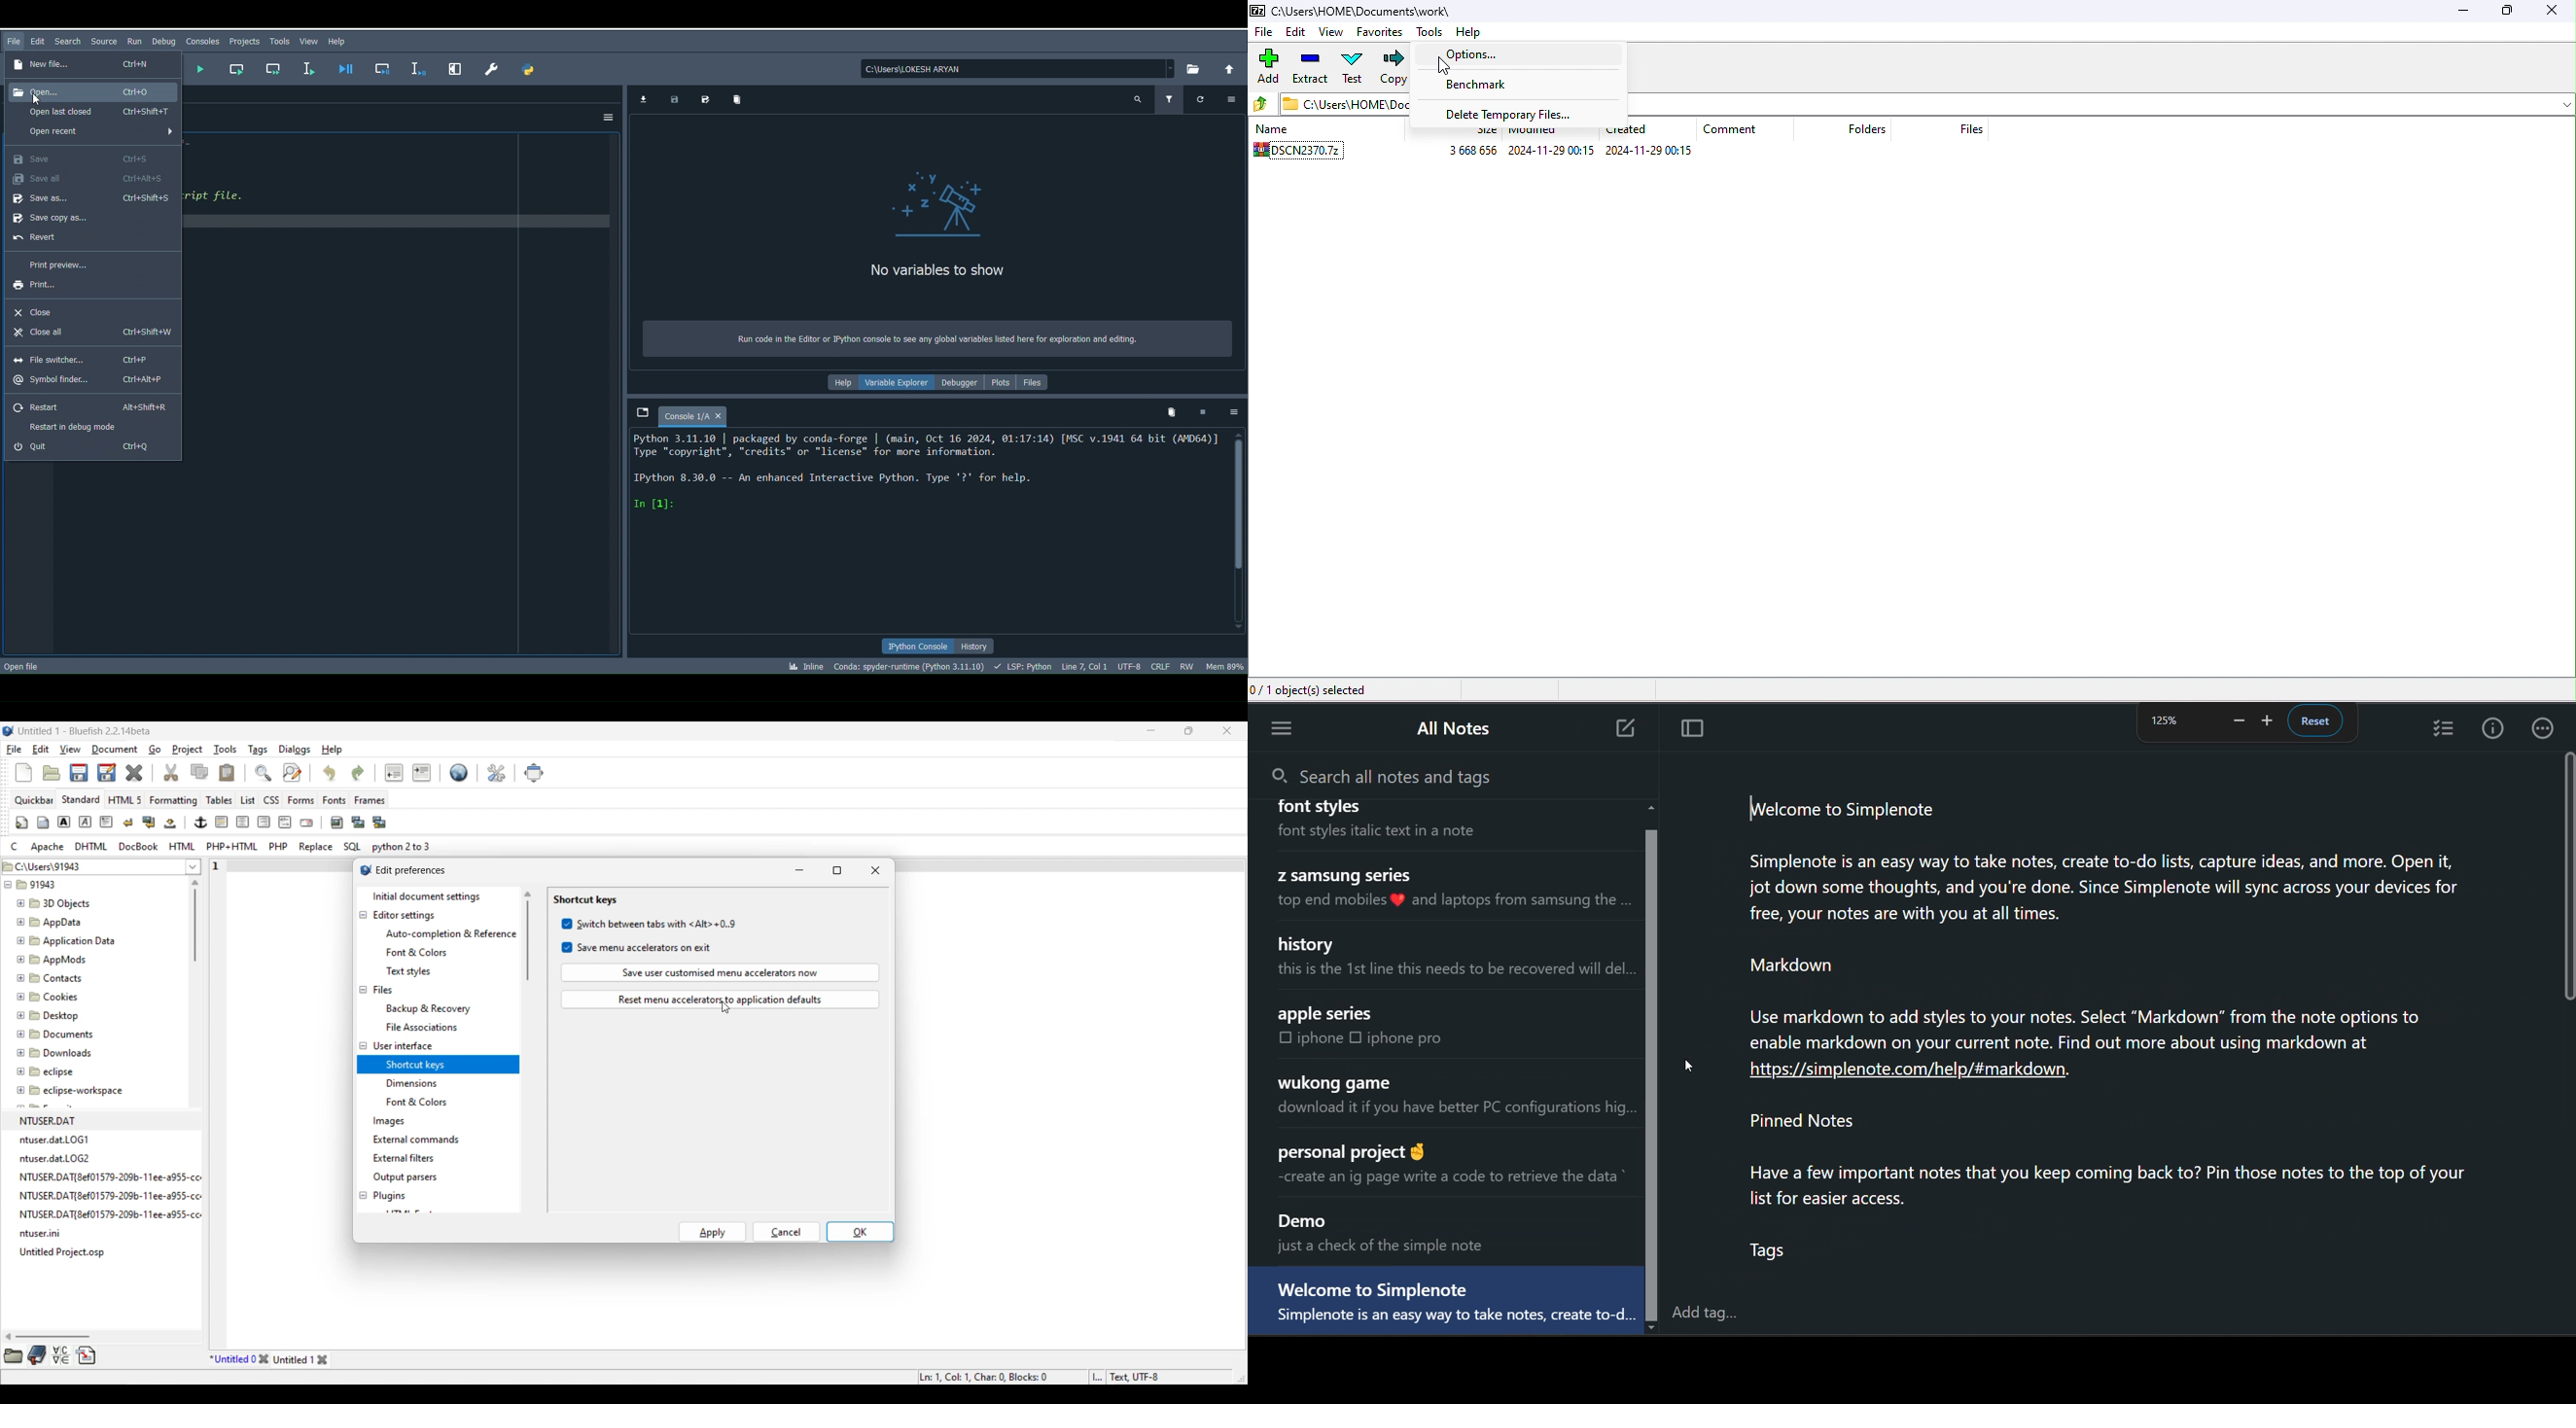 The image size is (2576, 1428). What do you see at coordinates (358, 774) in the screenshot?
I see `Redo` at bounding box center [358, 774].